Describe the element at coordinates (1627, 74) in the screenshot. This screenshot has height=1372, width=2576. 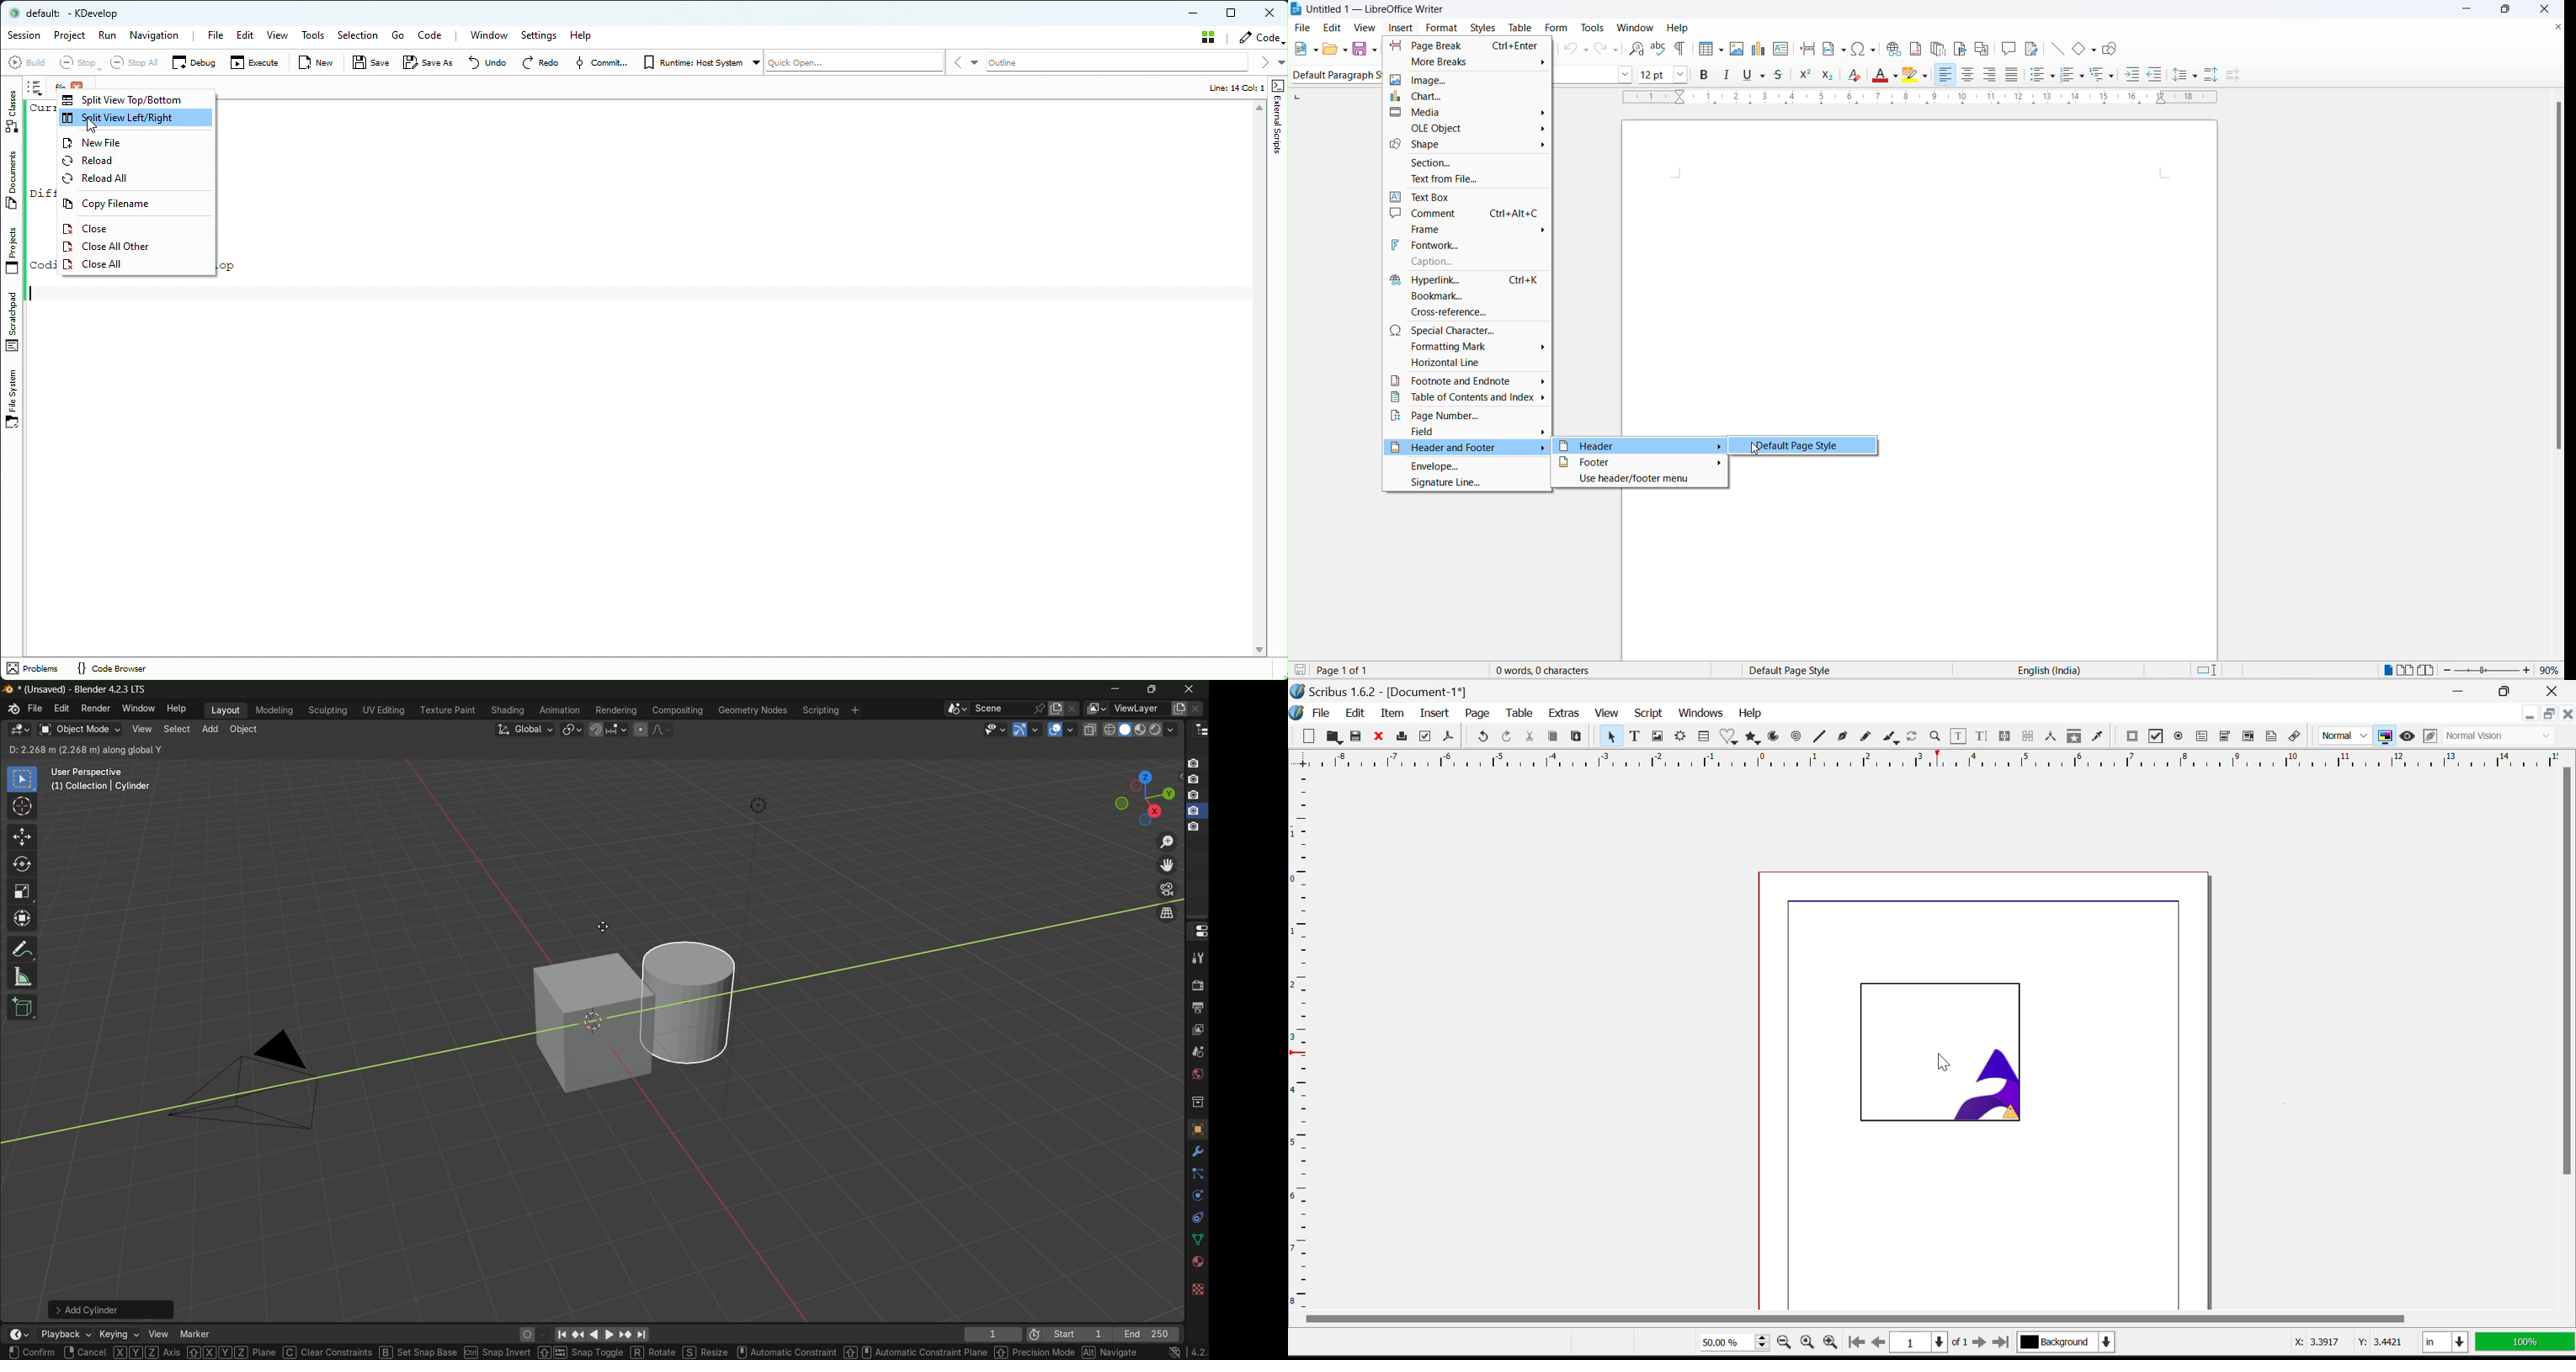
I see `font name options` at that location.